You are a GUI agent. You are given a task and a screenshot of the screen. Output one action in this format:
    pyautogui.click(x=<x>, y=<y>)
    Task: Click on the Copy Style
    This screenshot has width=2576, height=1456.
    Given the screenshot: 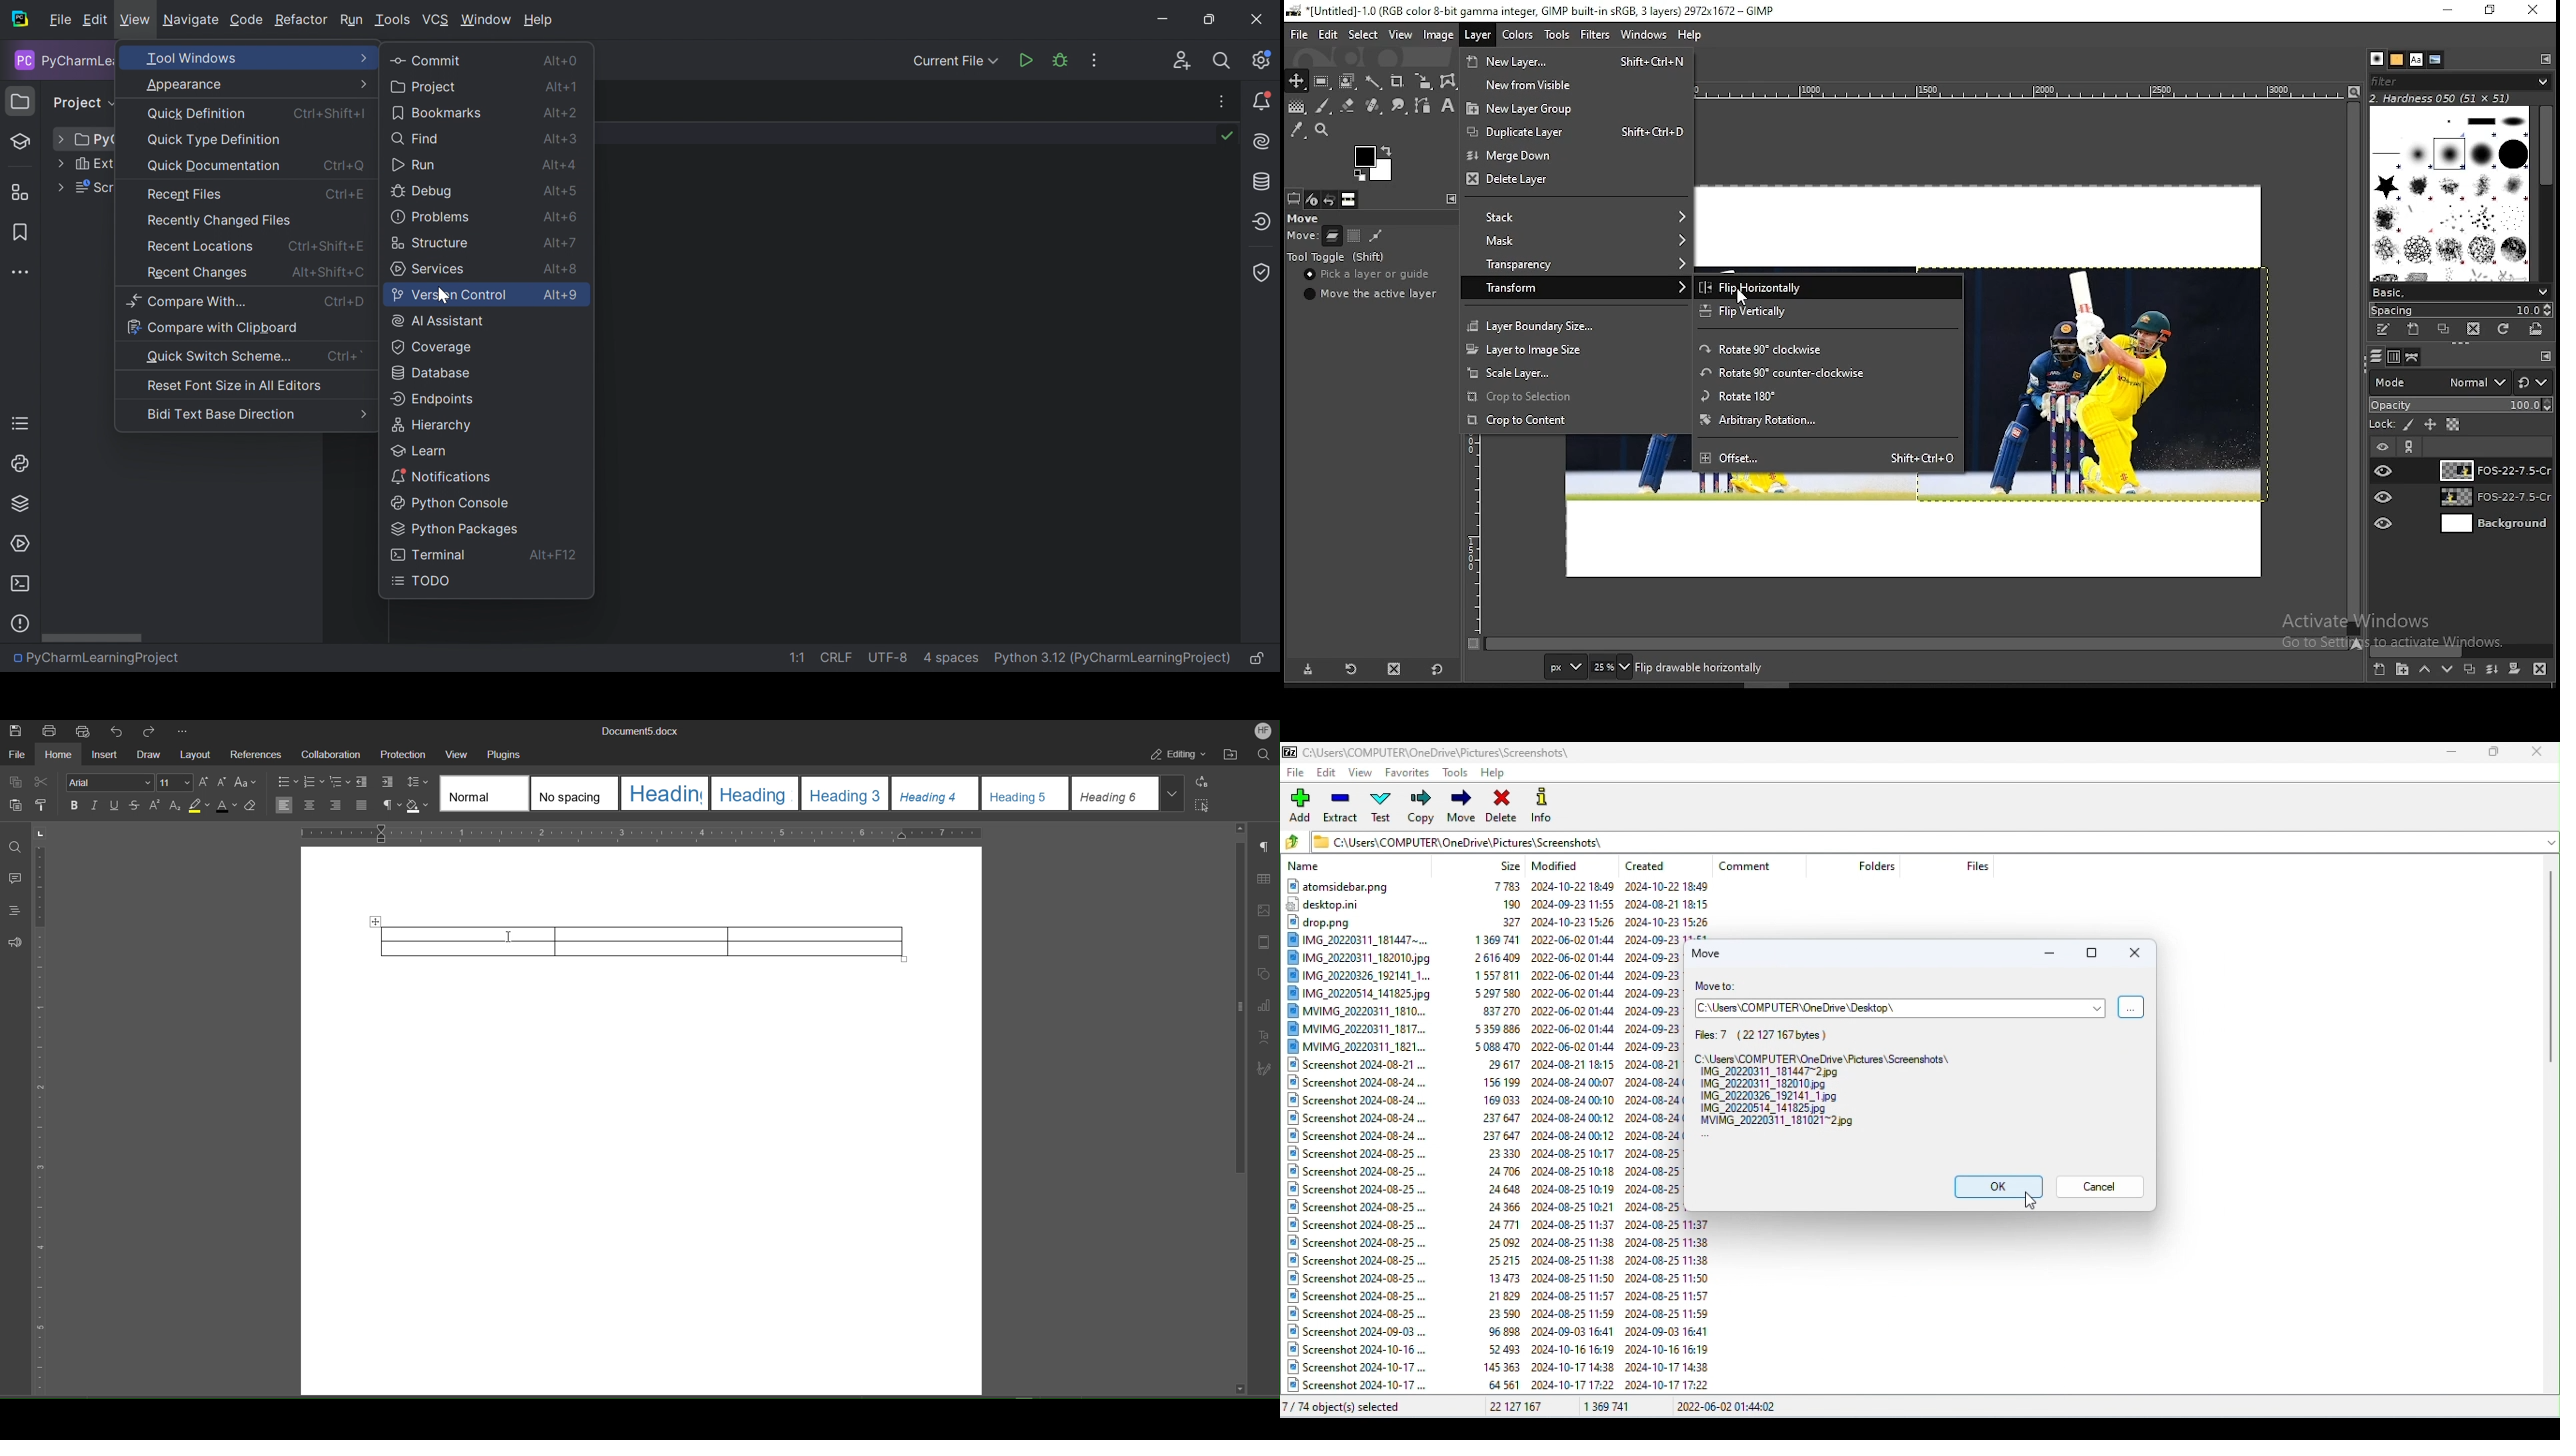 What is the action you would take?
    pyautogui.click(x=45, y=807)
    